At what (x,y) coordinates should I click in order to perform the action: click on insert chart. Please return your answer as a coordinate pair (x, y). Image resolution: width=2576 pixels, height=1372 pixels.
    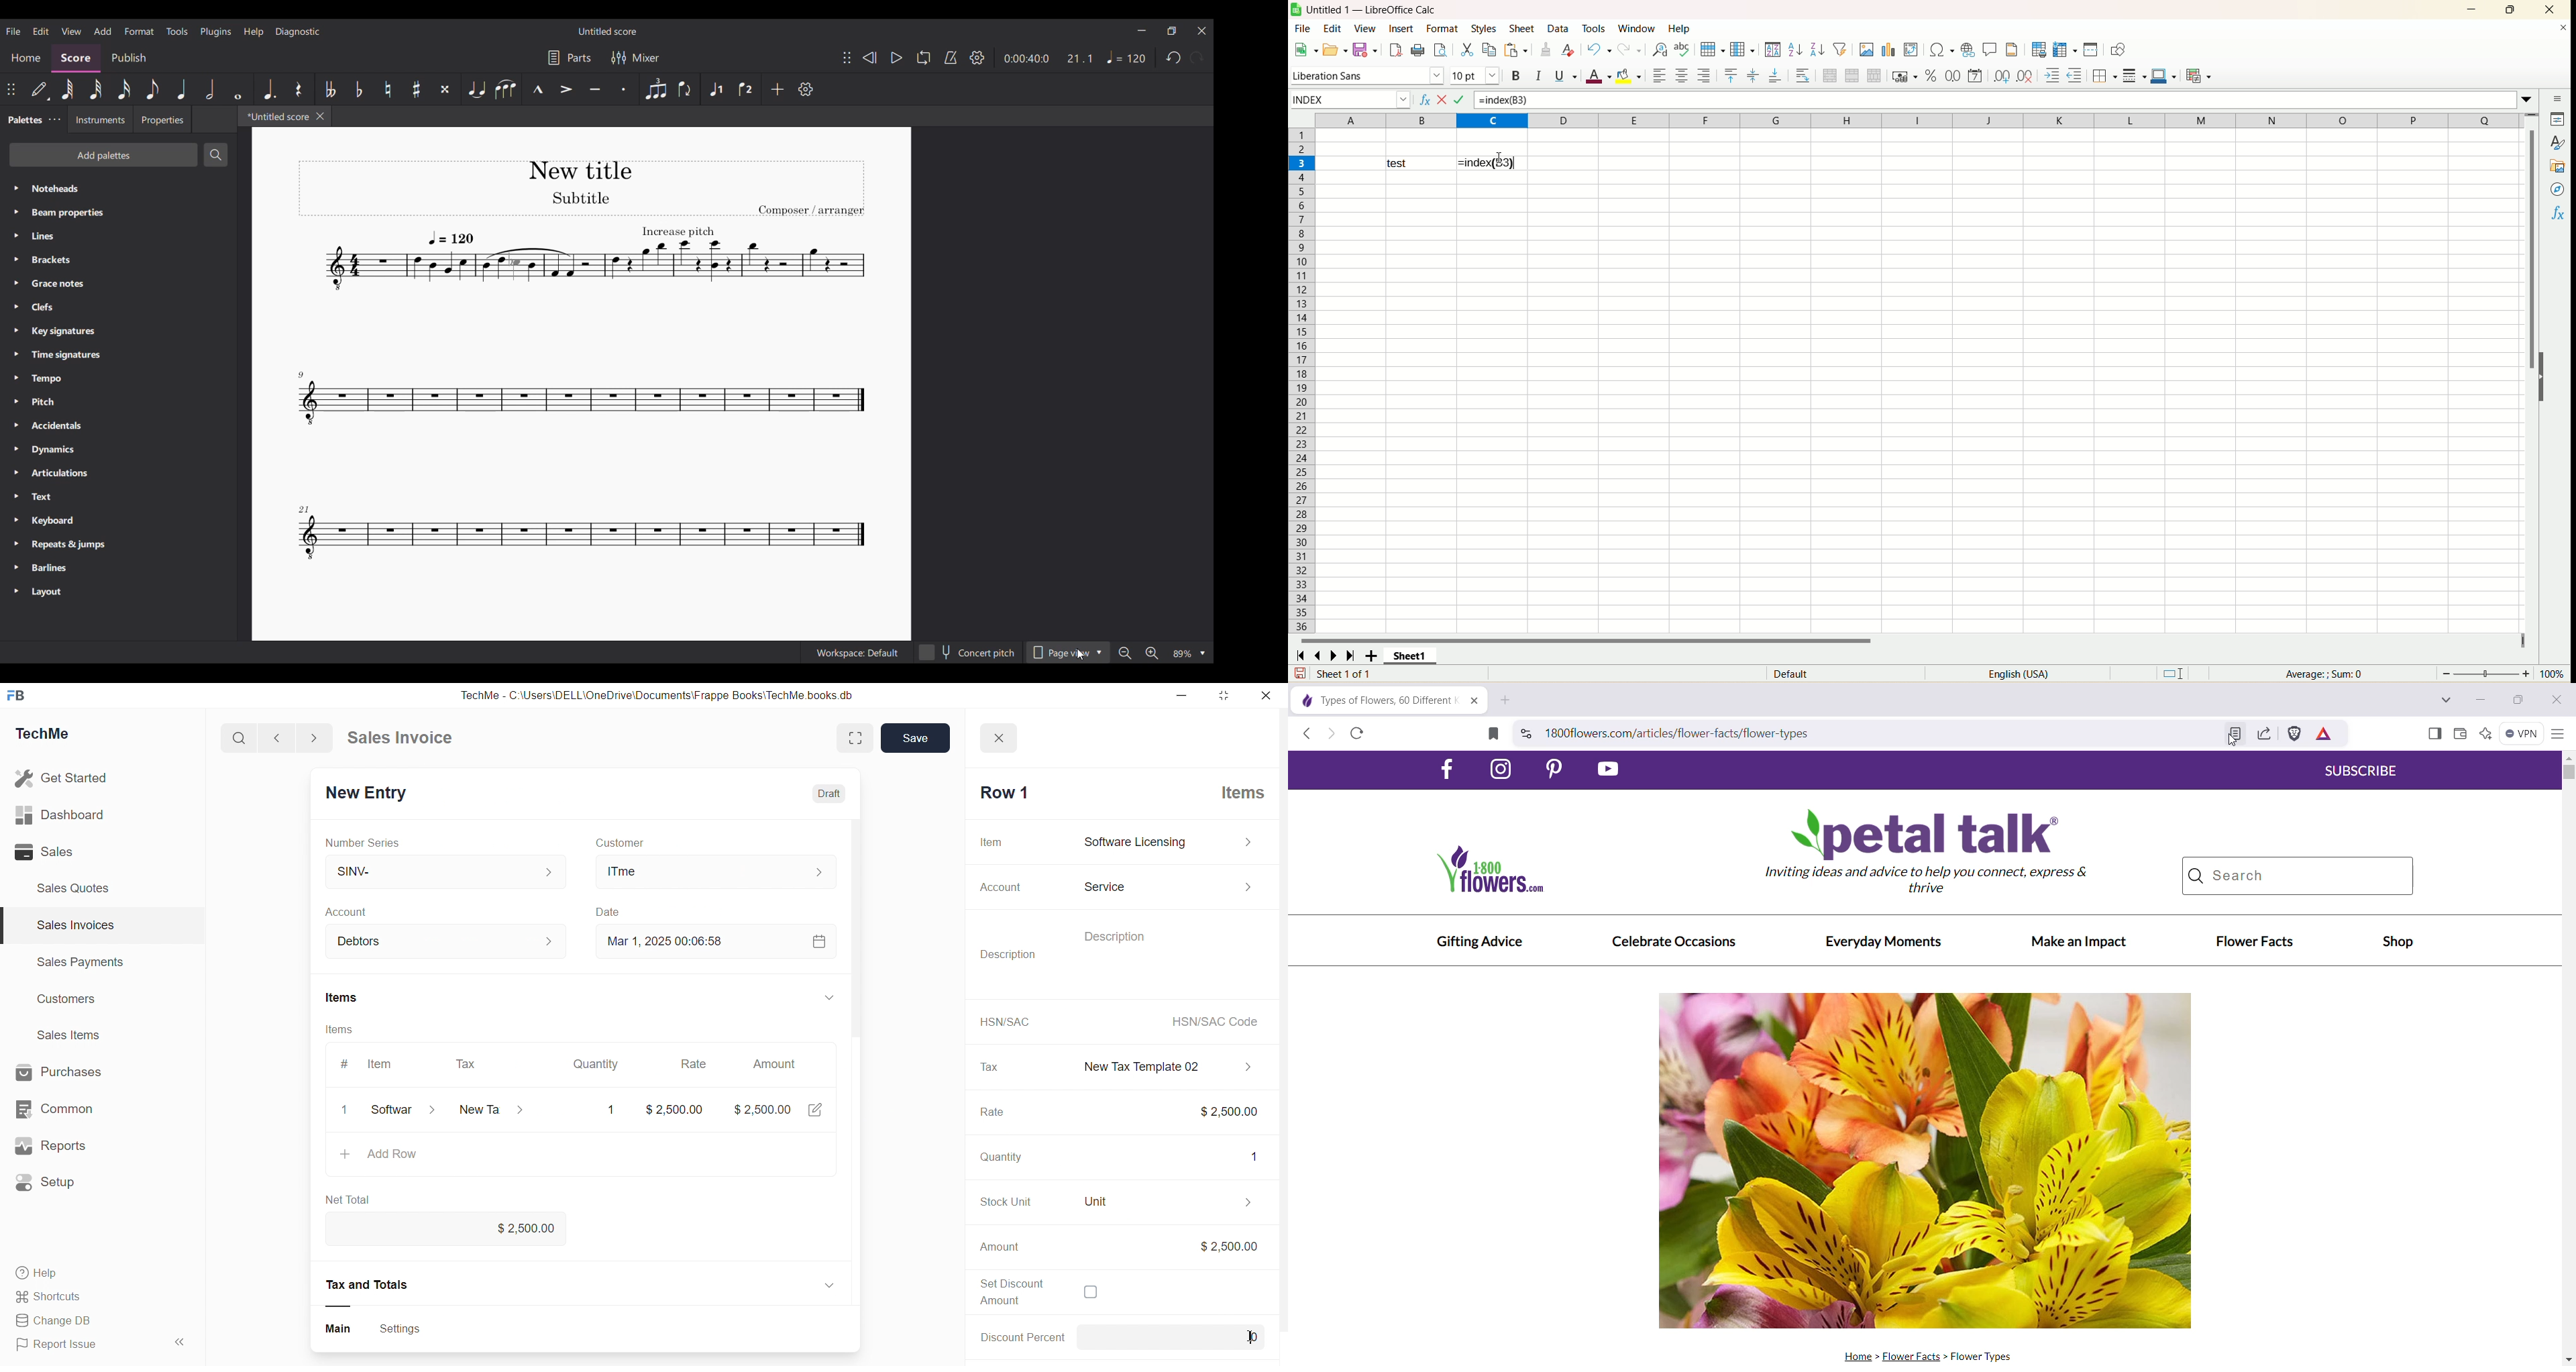
    Looking at the image, I should click on (1888, 49).